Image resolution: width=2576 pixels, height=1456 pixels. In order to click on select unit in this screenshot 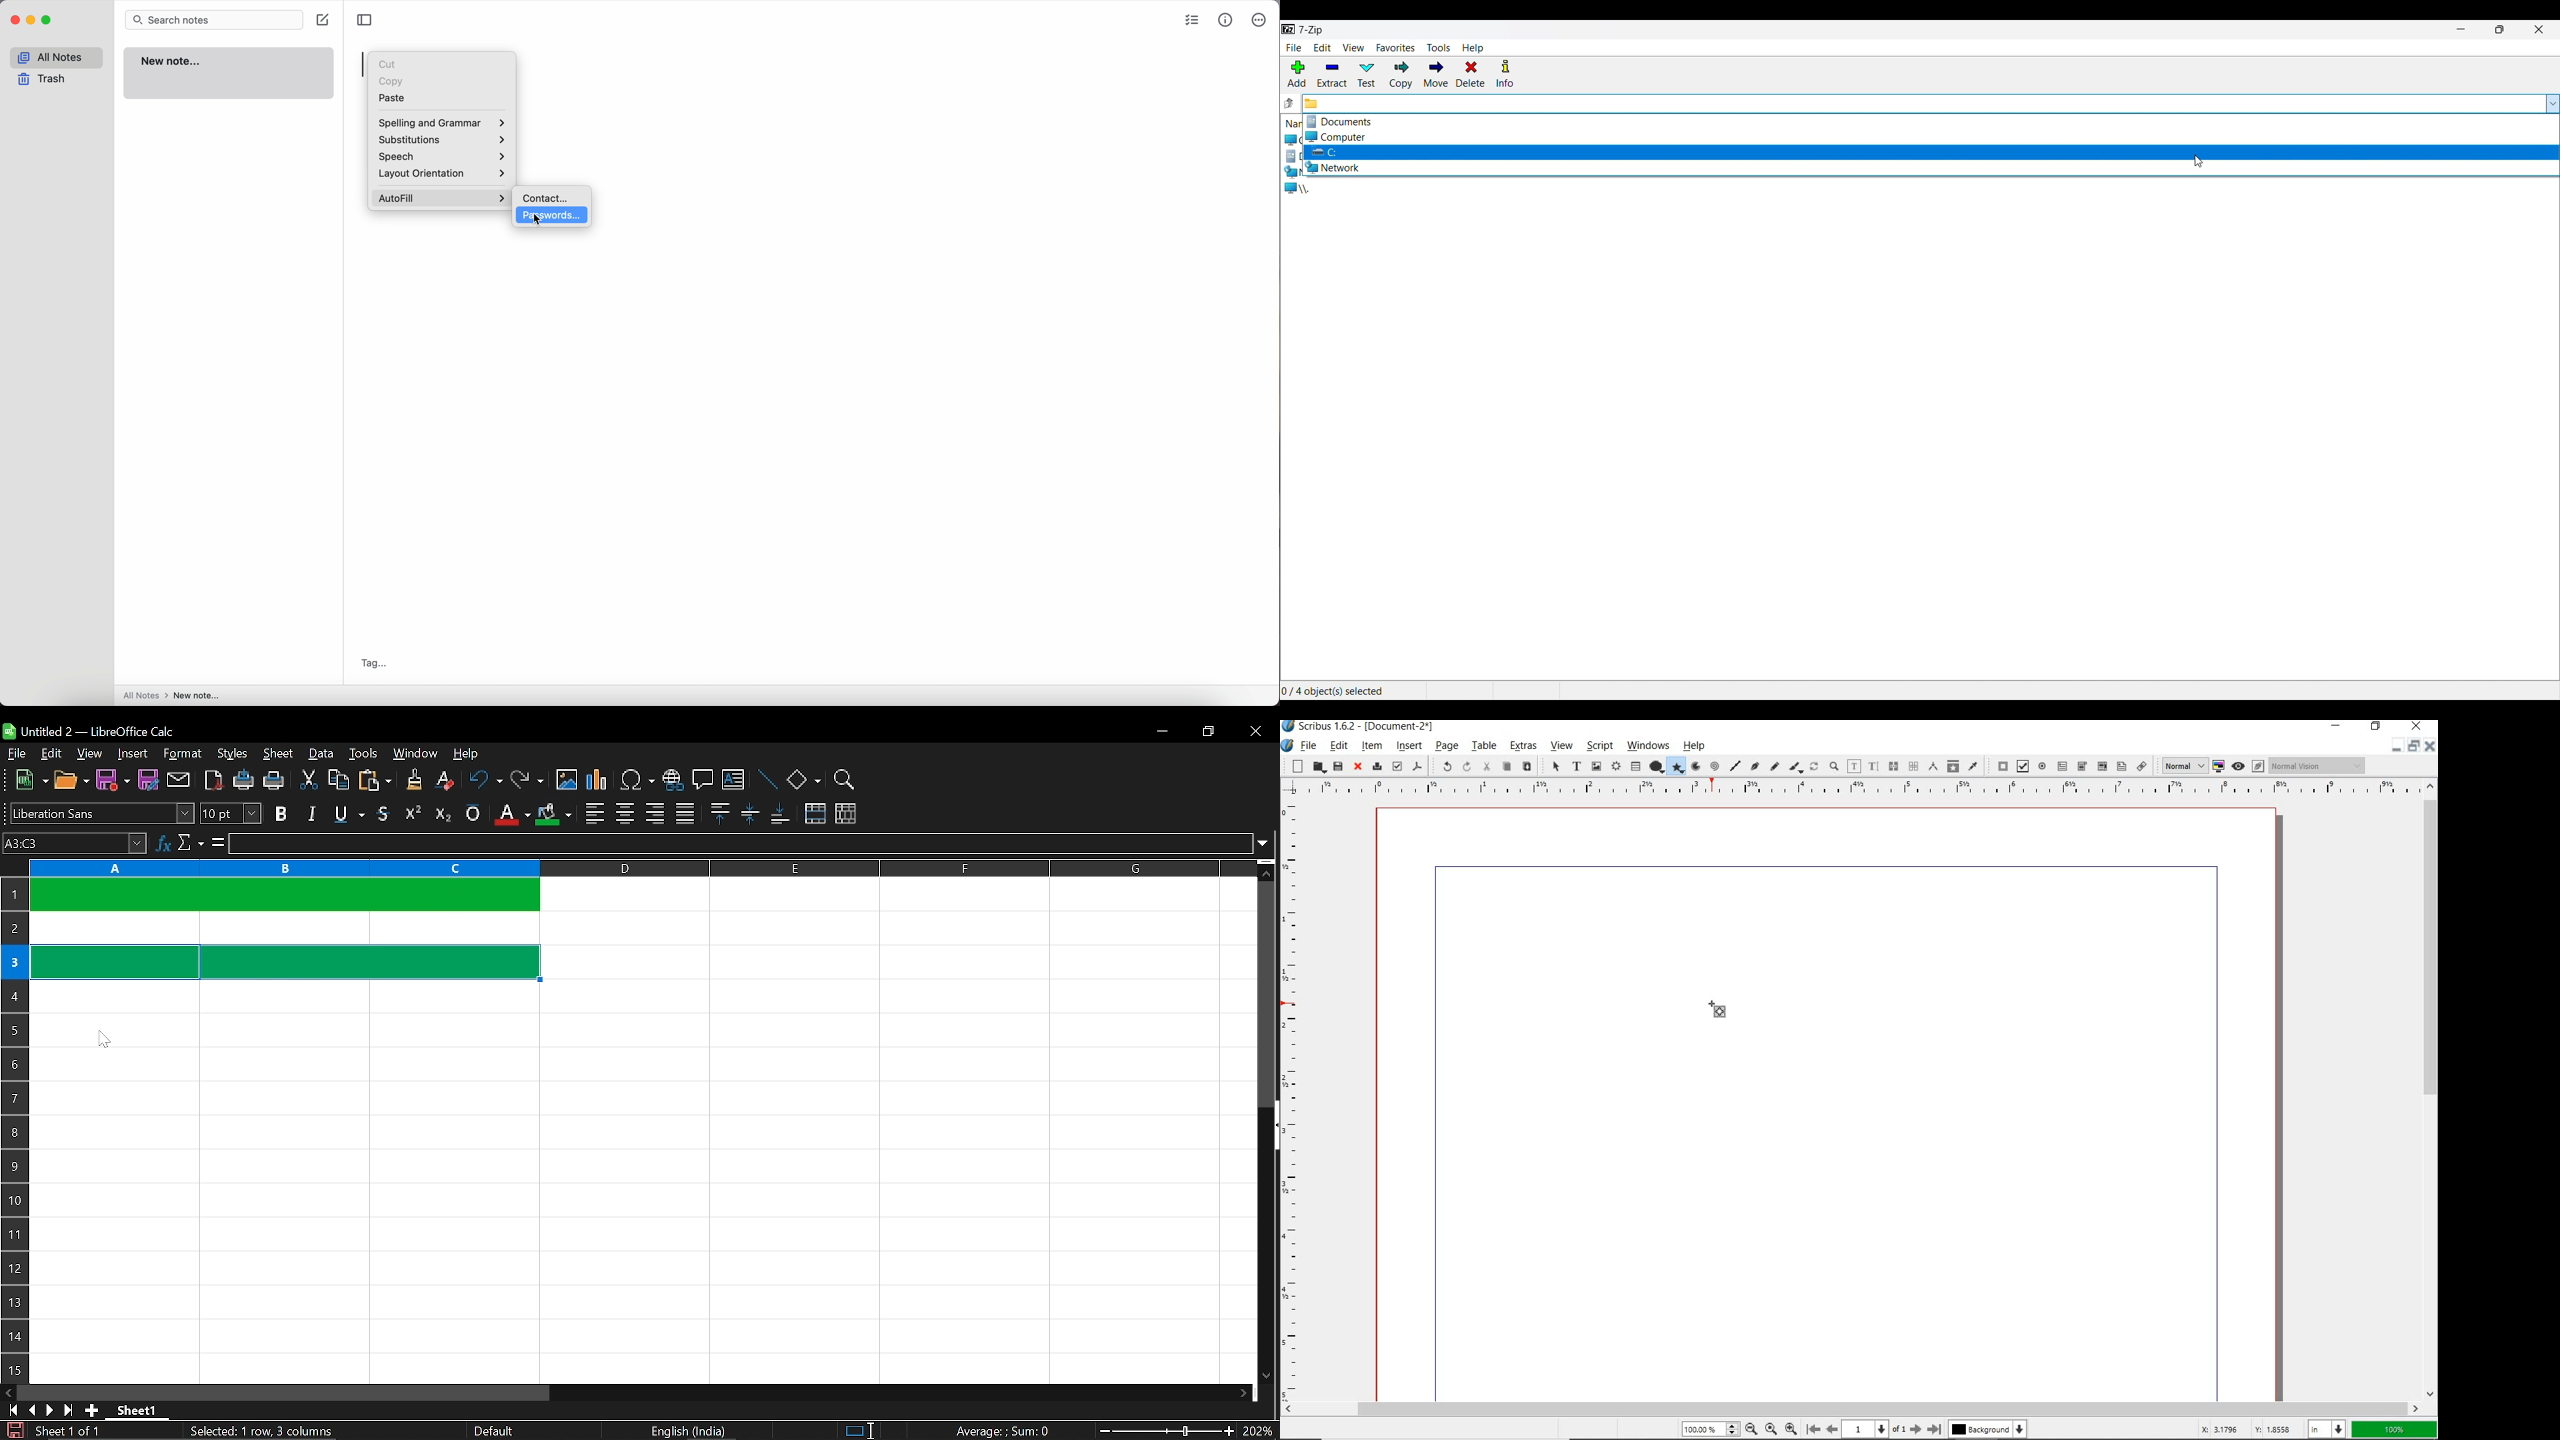, I will do `click(2326, 1428)`.